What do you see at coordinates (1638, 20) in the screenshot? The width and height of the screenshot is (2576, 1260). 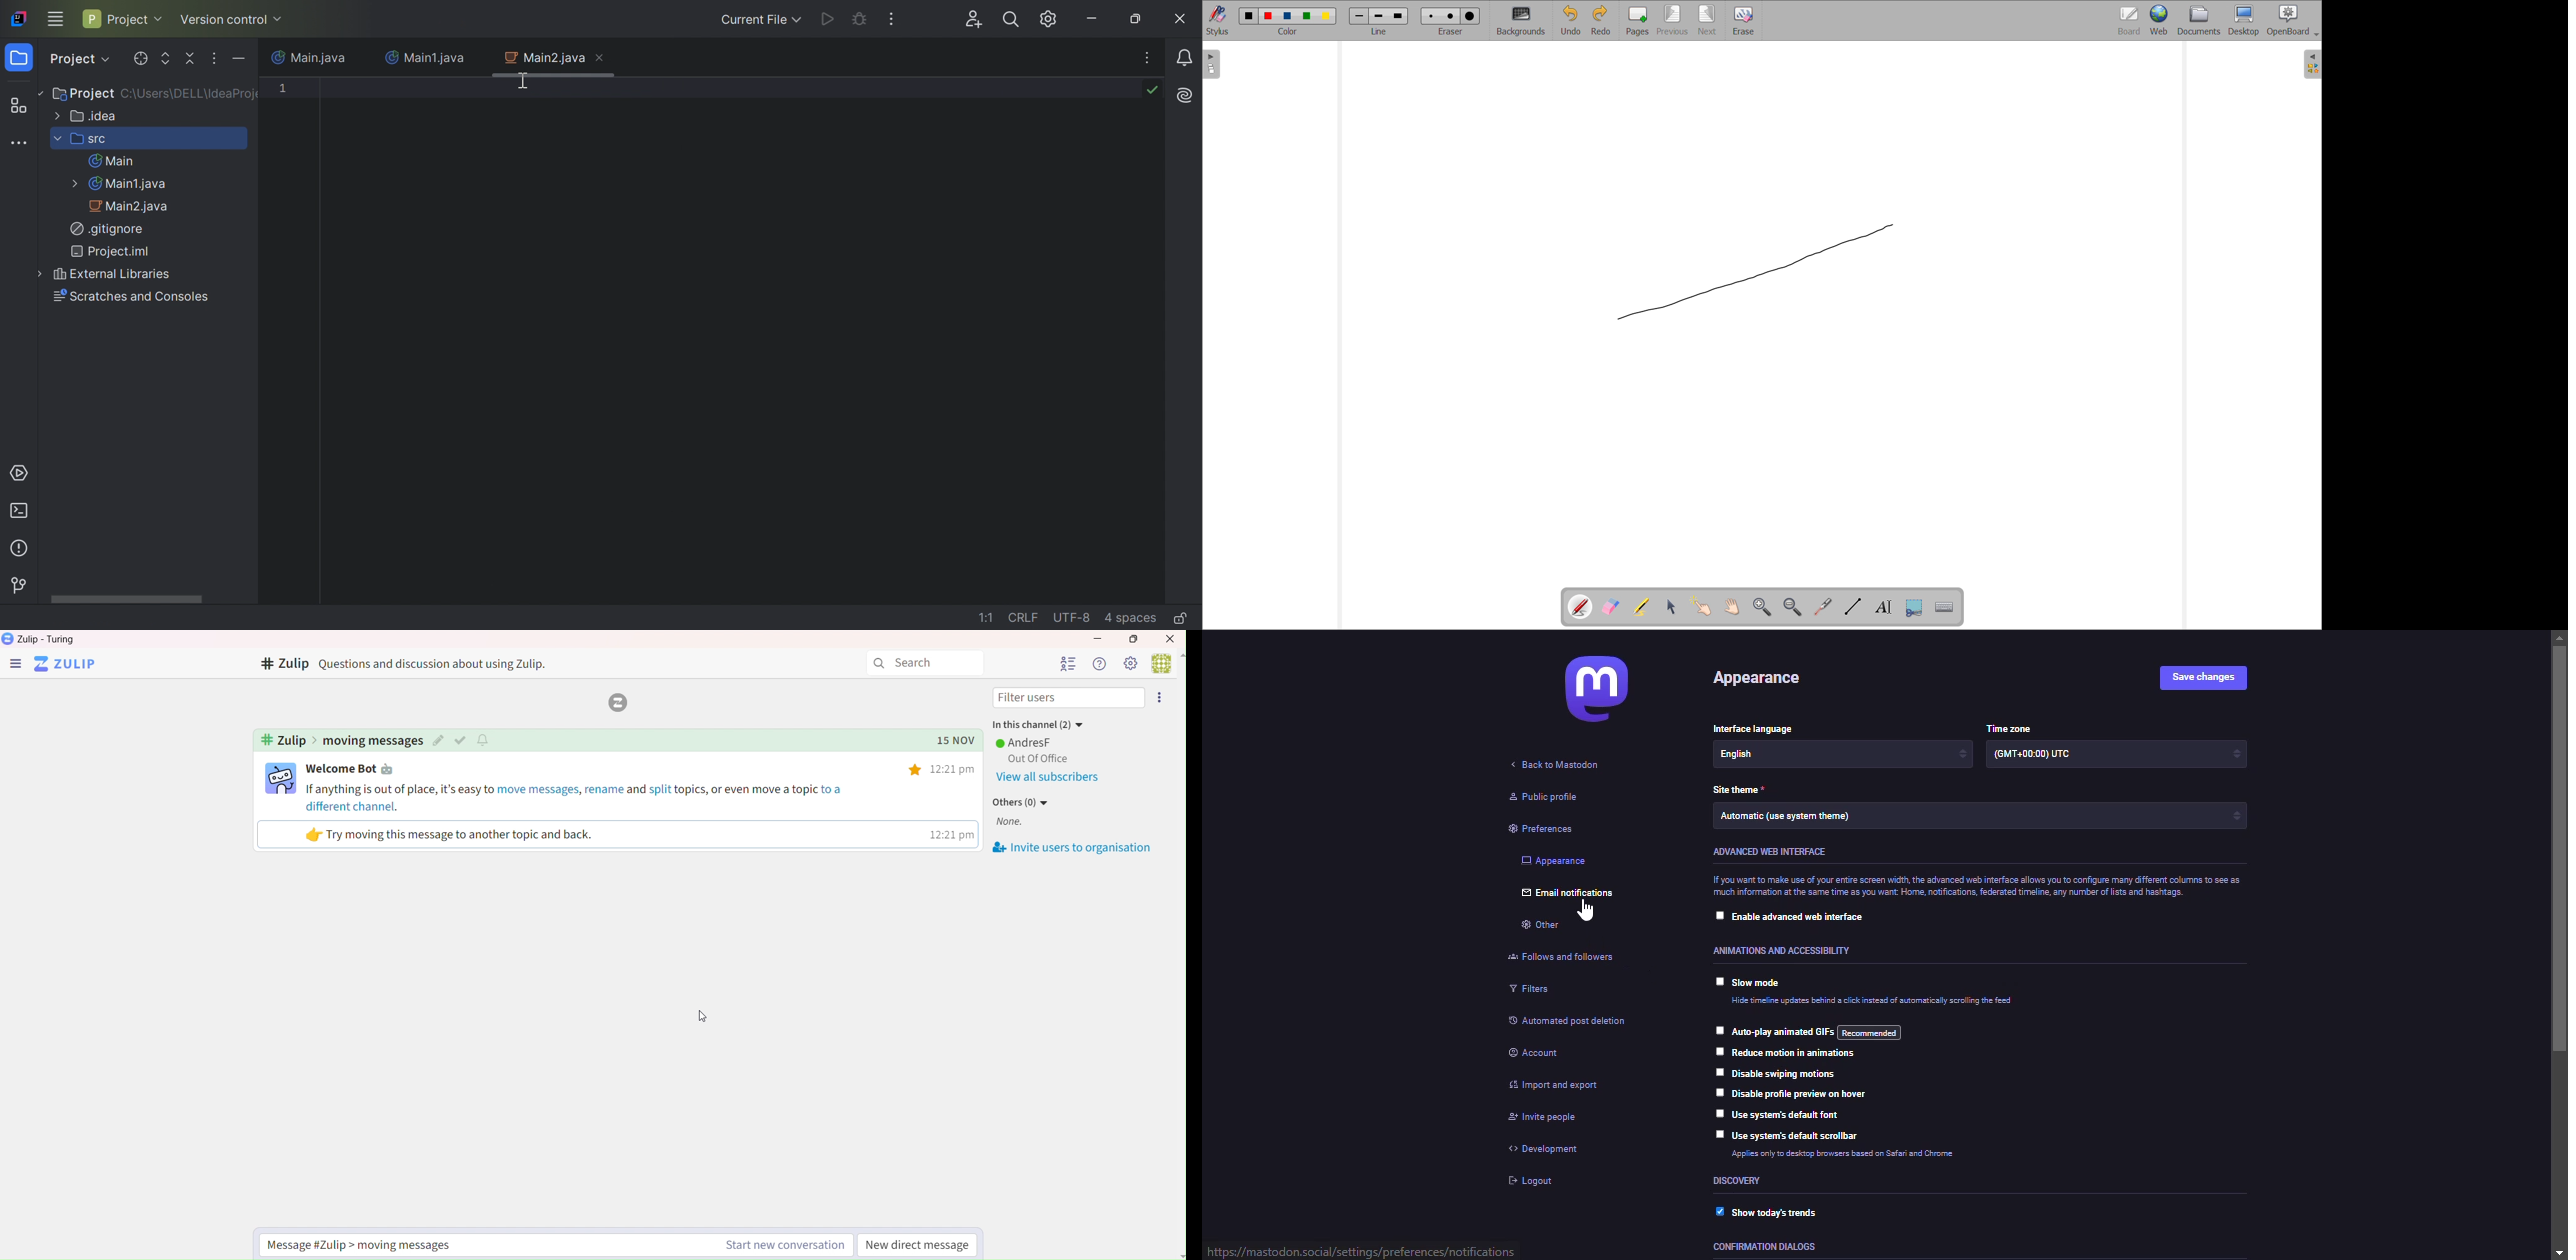 I see `add pages` at bounding box center [1638, 20].